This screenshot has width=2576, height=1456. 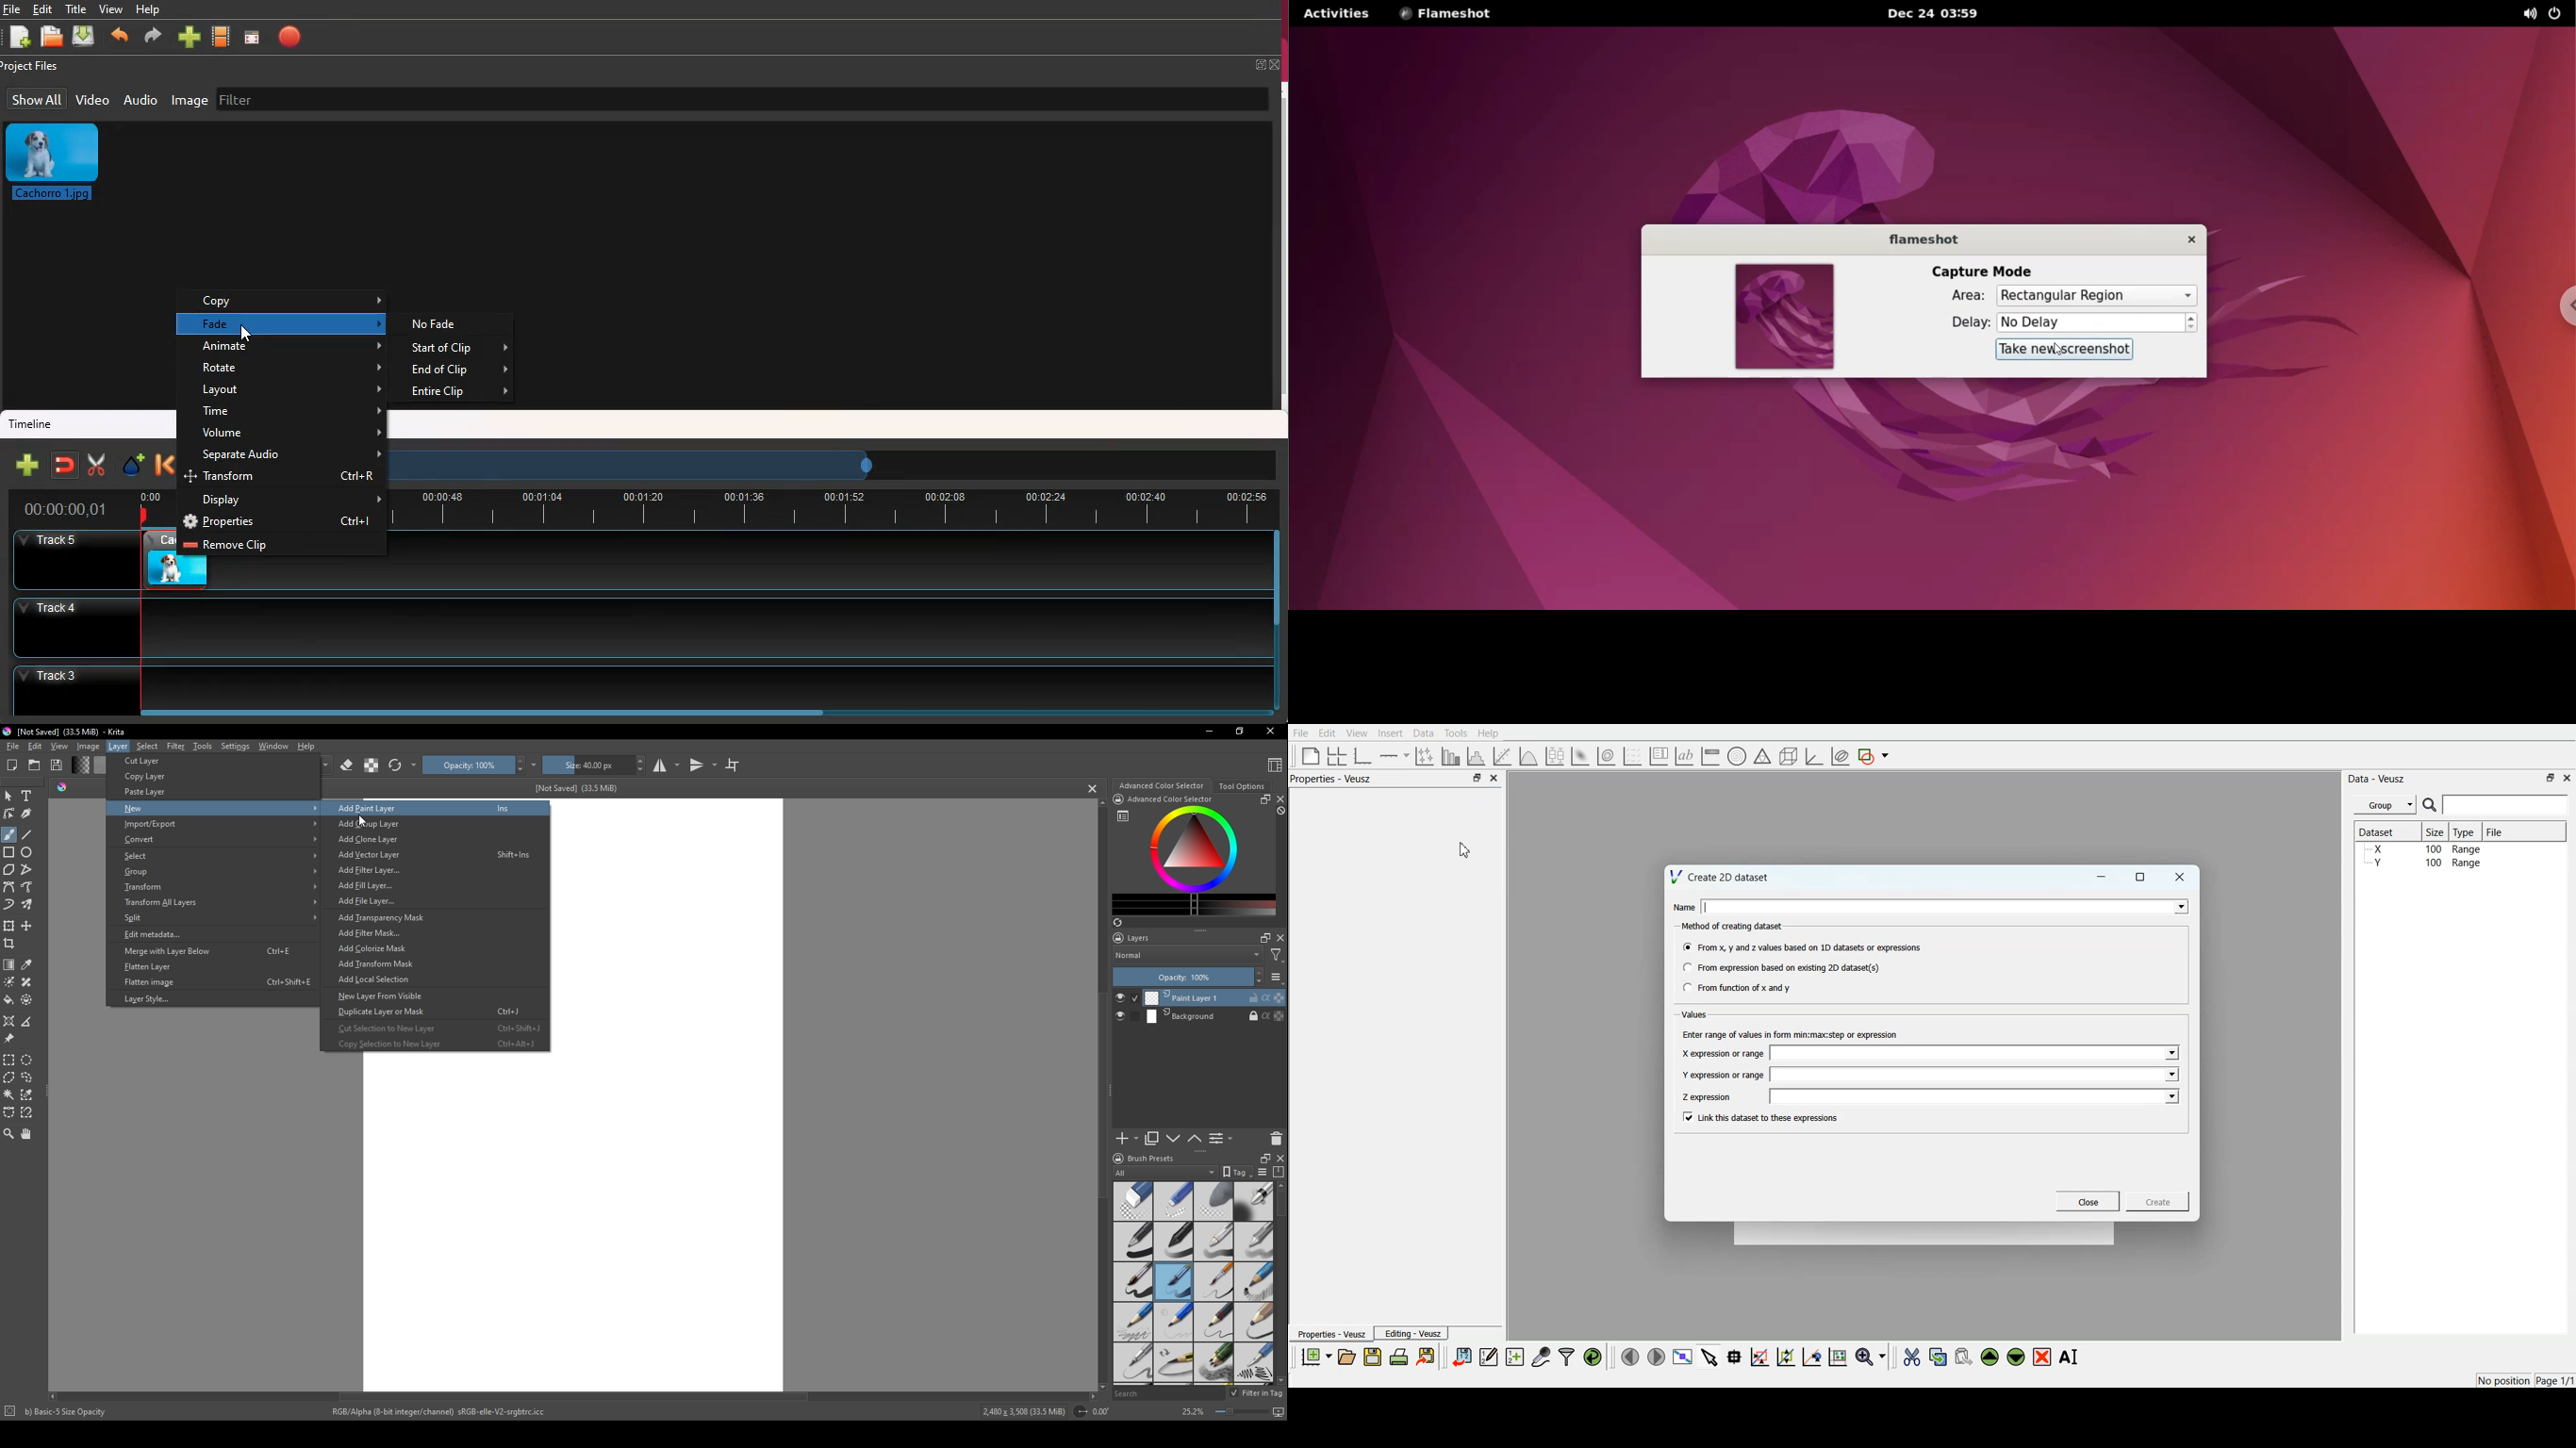 I want to click on hard eraser, so click(x=1173, y=1201).